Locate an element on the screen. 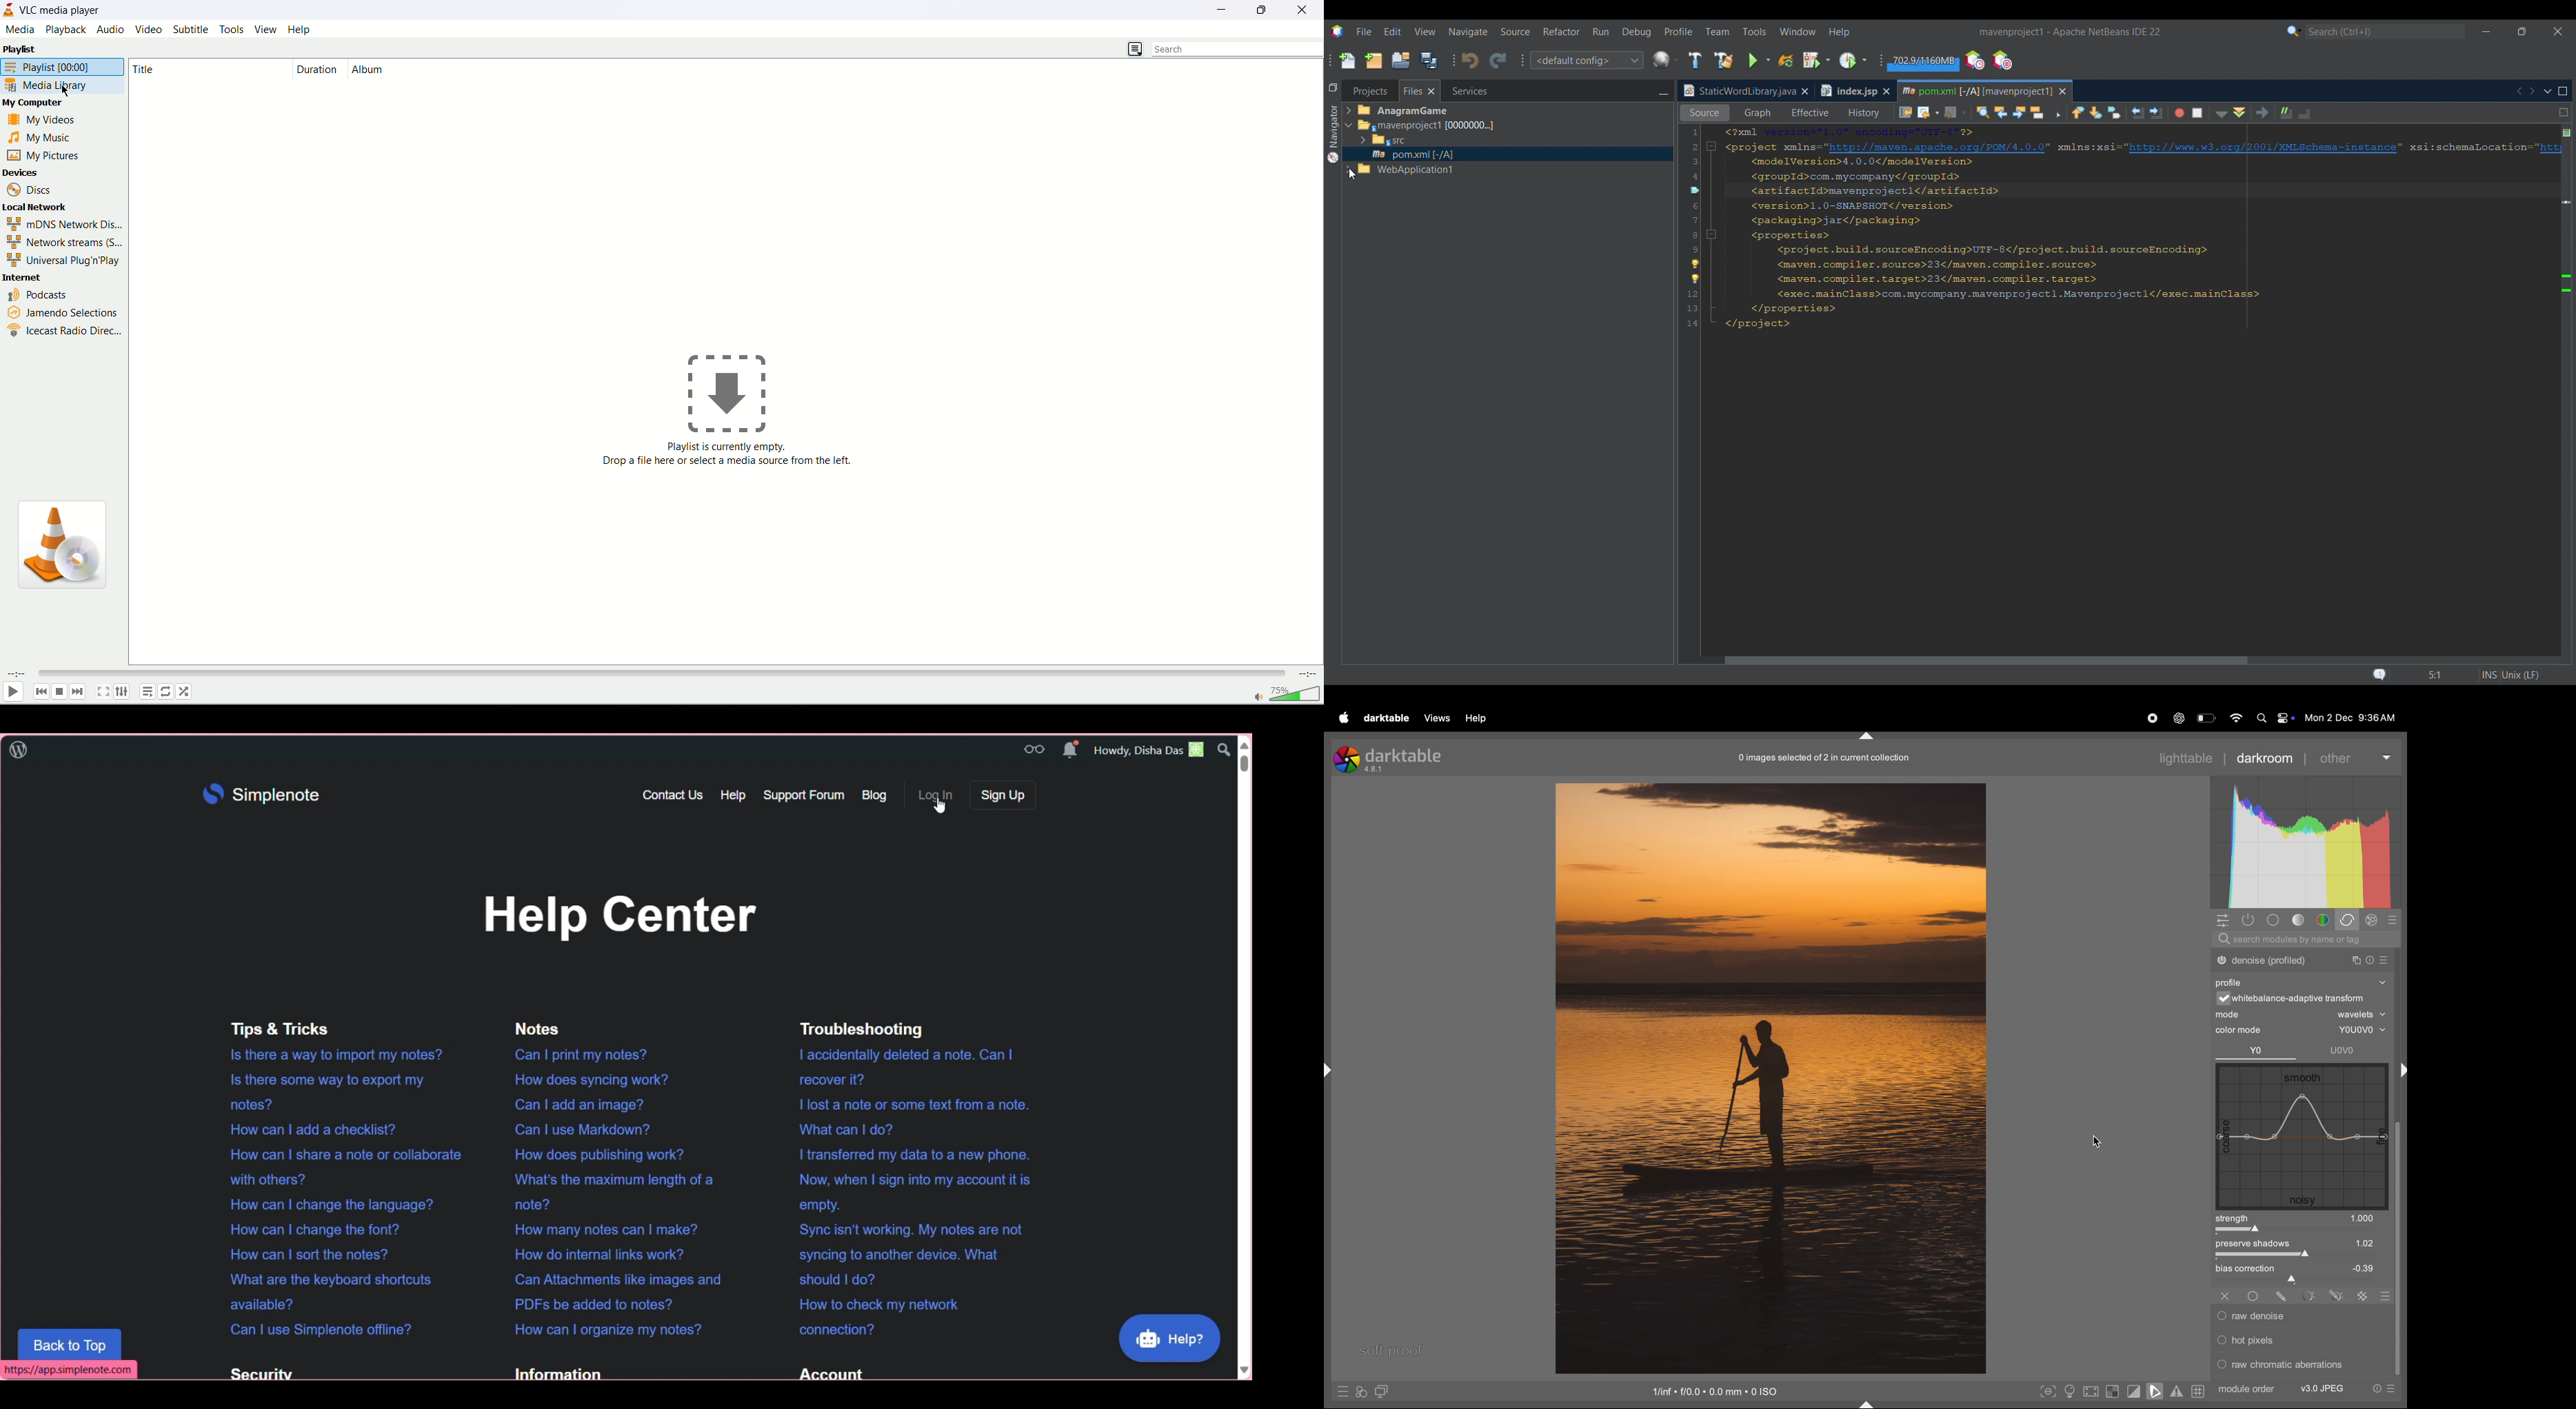  wifi is located at coordinates (2234, 718).